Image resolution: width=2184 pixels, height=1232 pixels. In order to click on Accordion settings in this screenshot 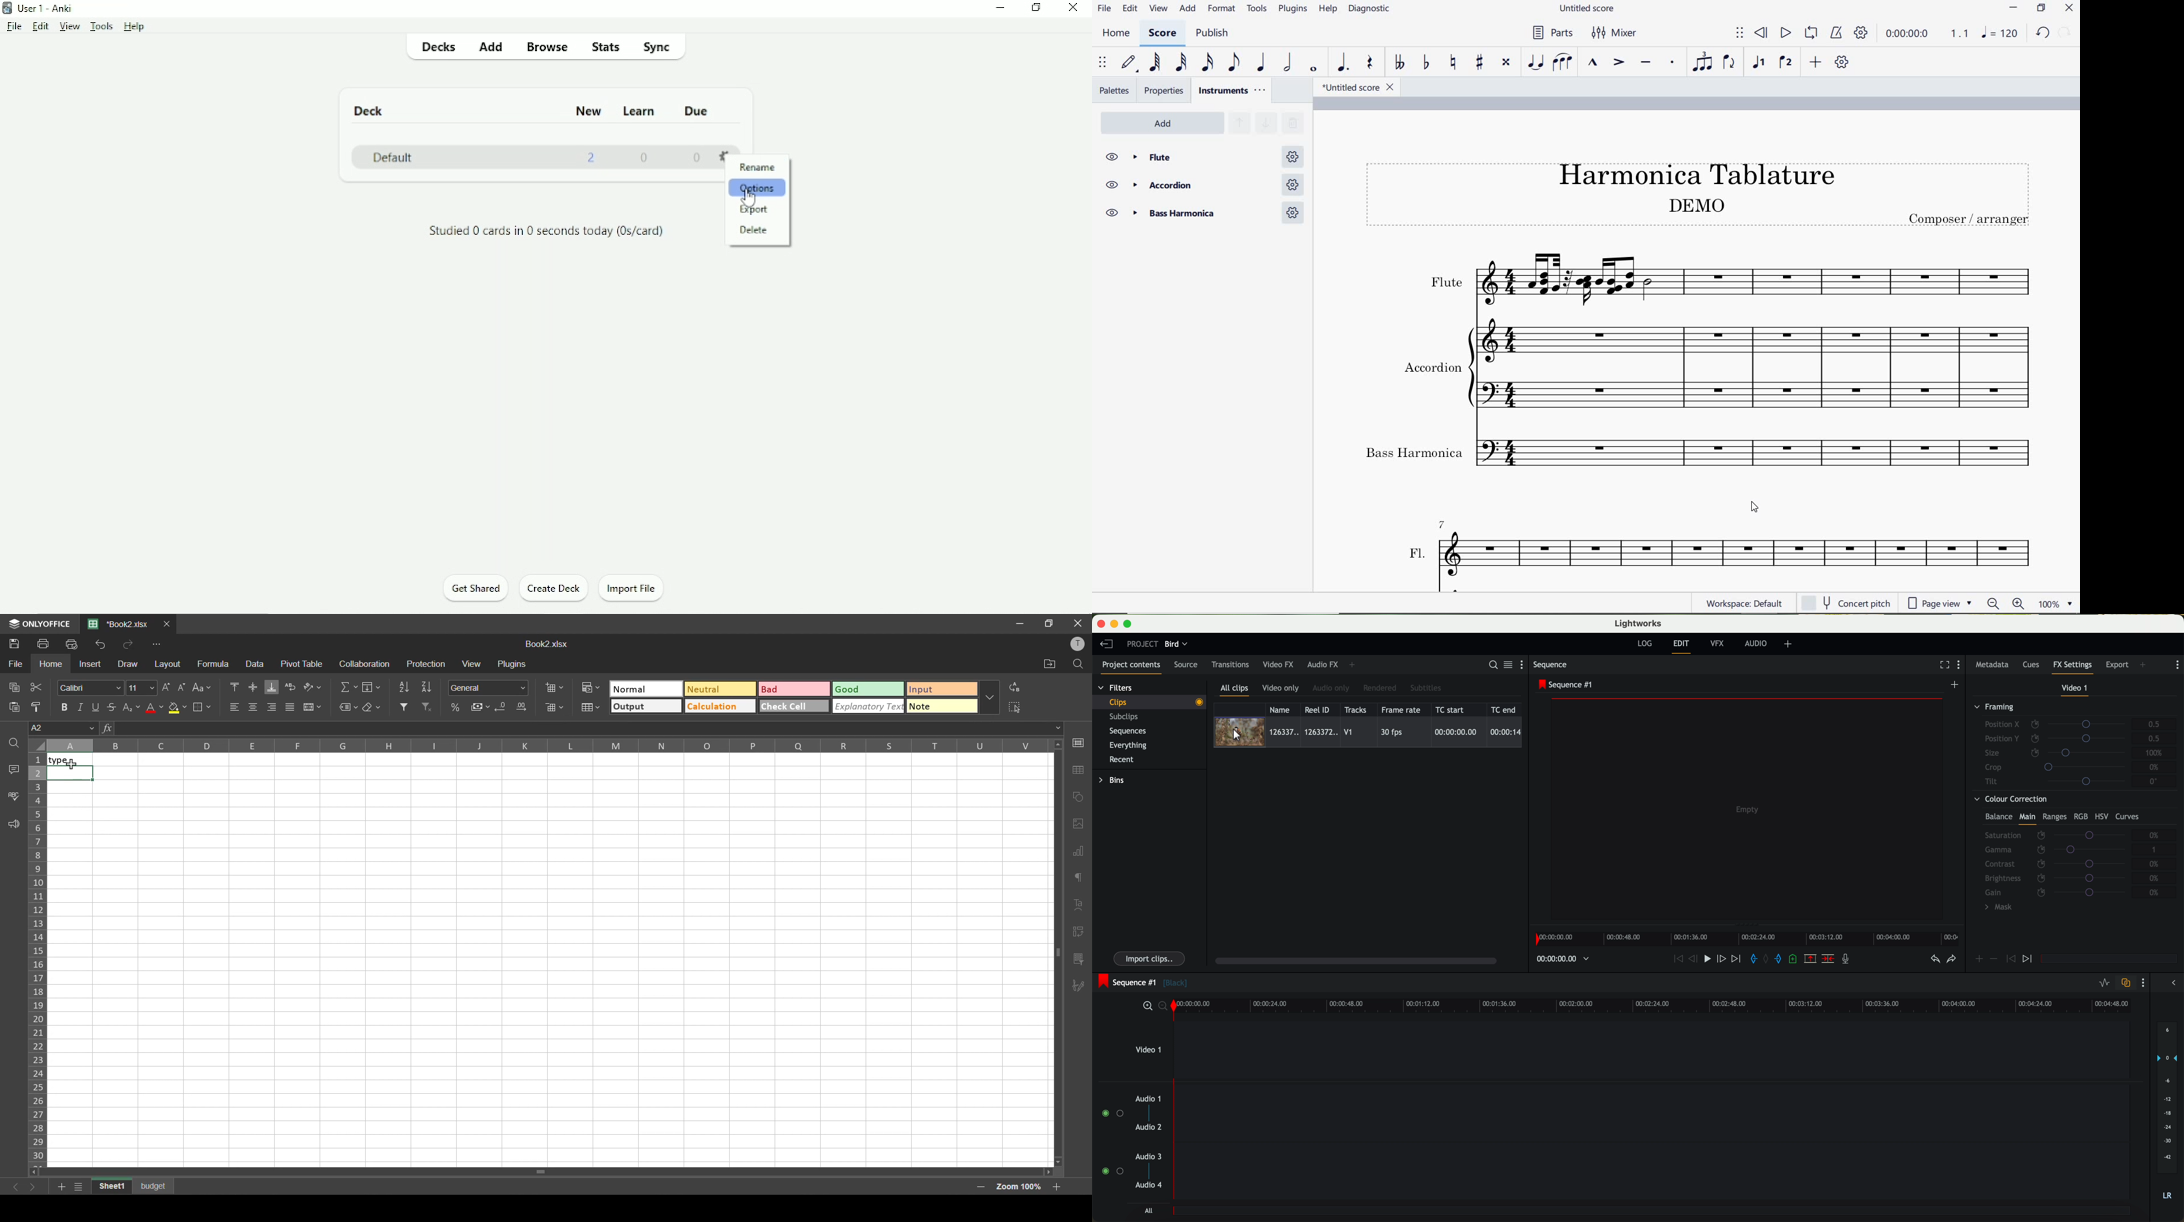, I will do `click(1295, 185)`.